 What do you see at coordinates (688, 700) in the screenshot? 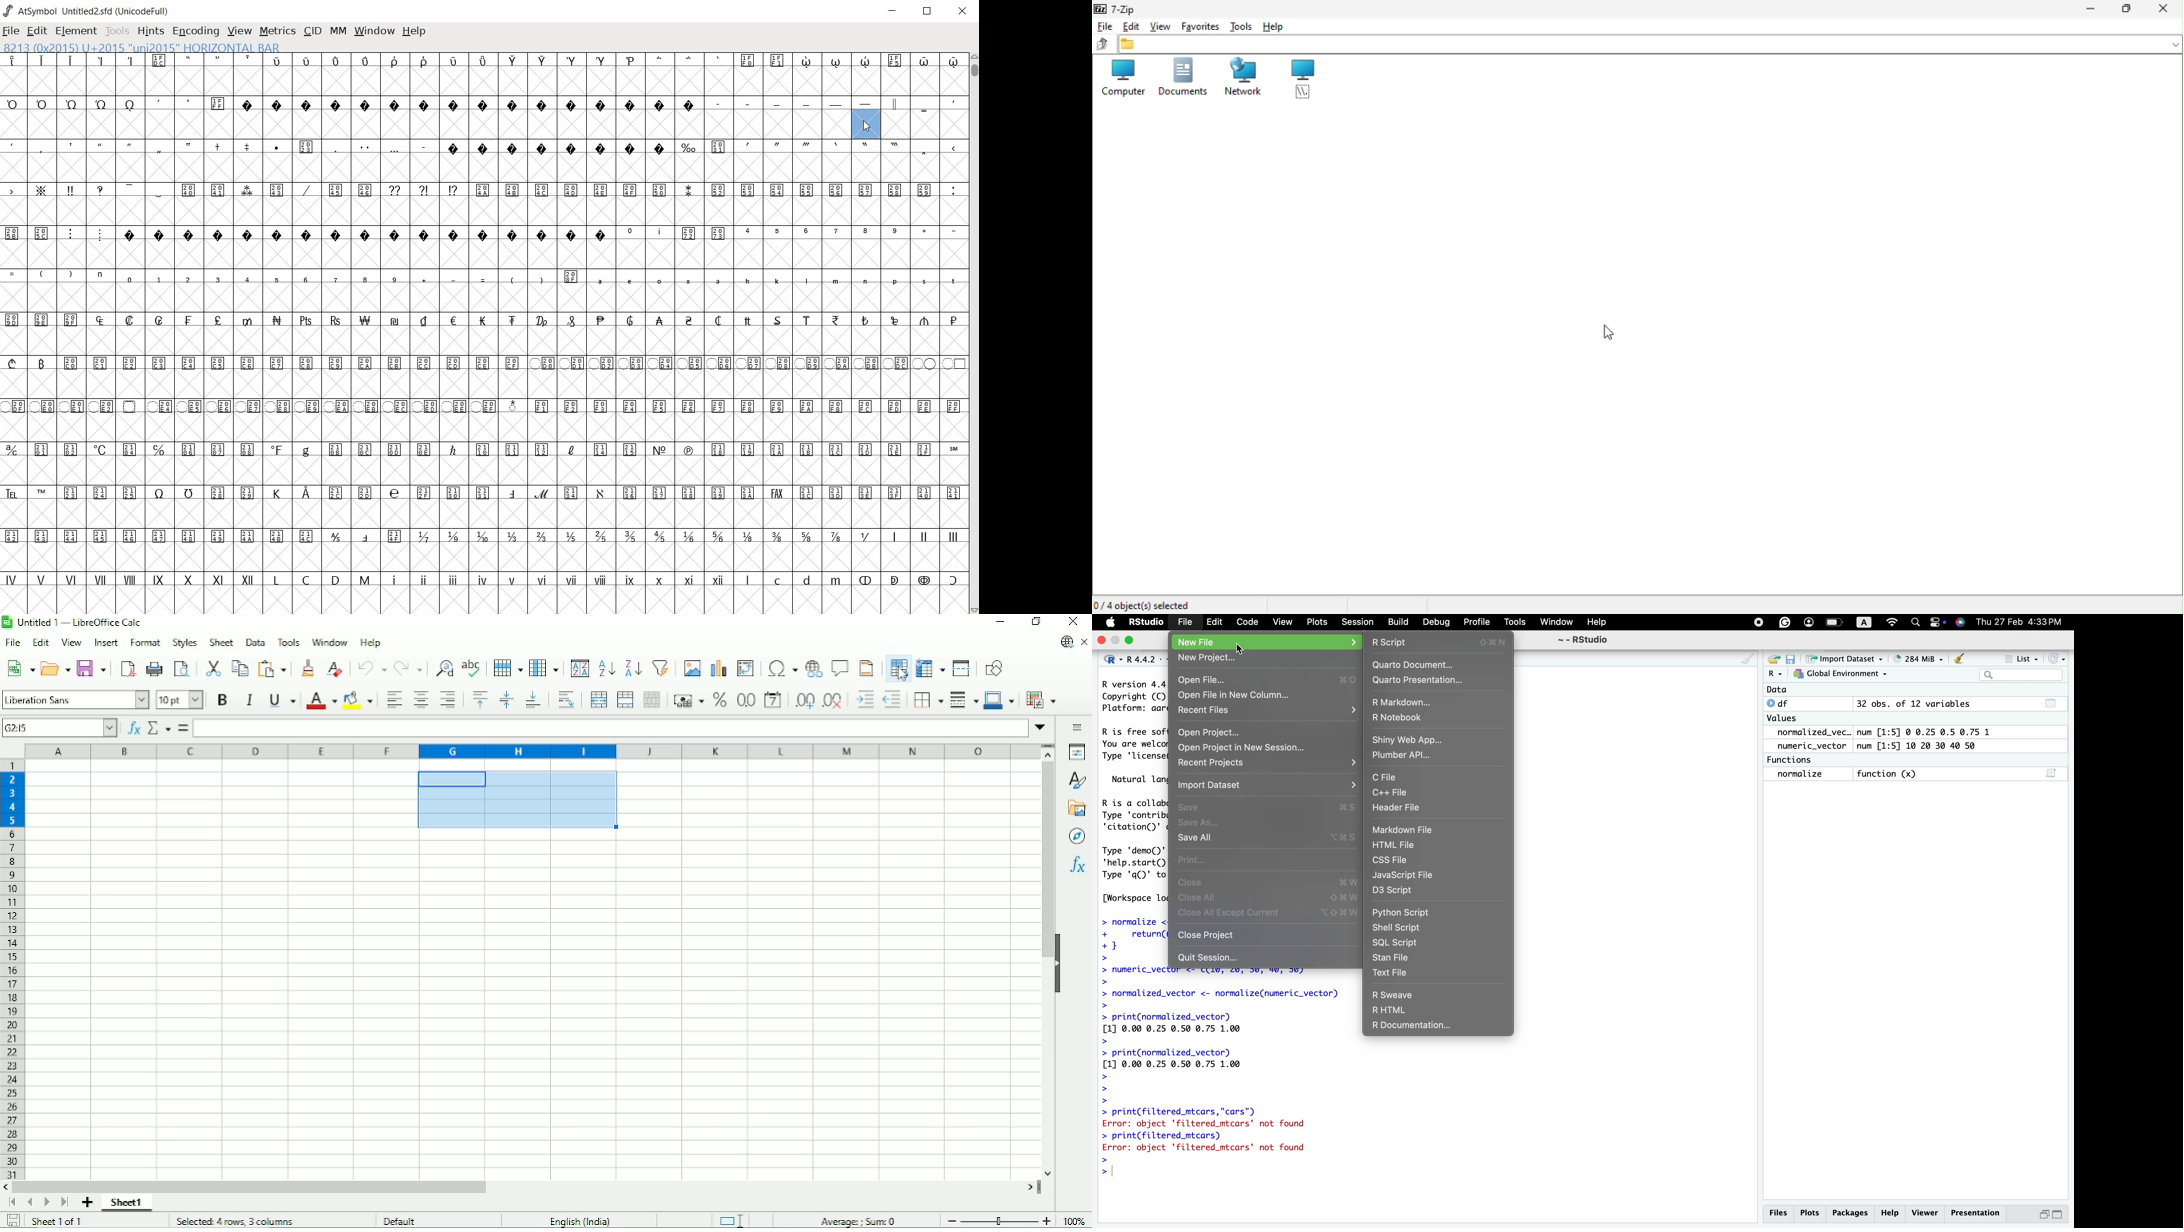
I see `Format as currency` at bounding box center [688, 700].